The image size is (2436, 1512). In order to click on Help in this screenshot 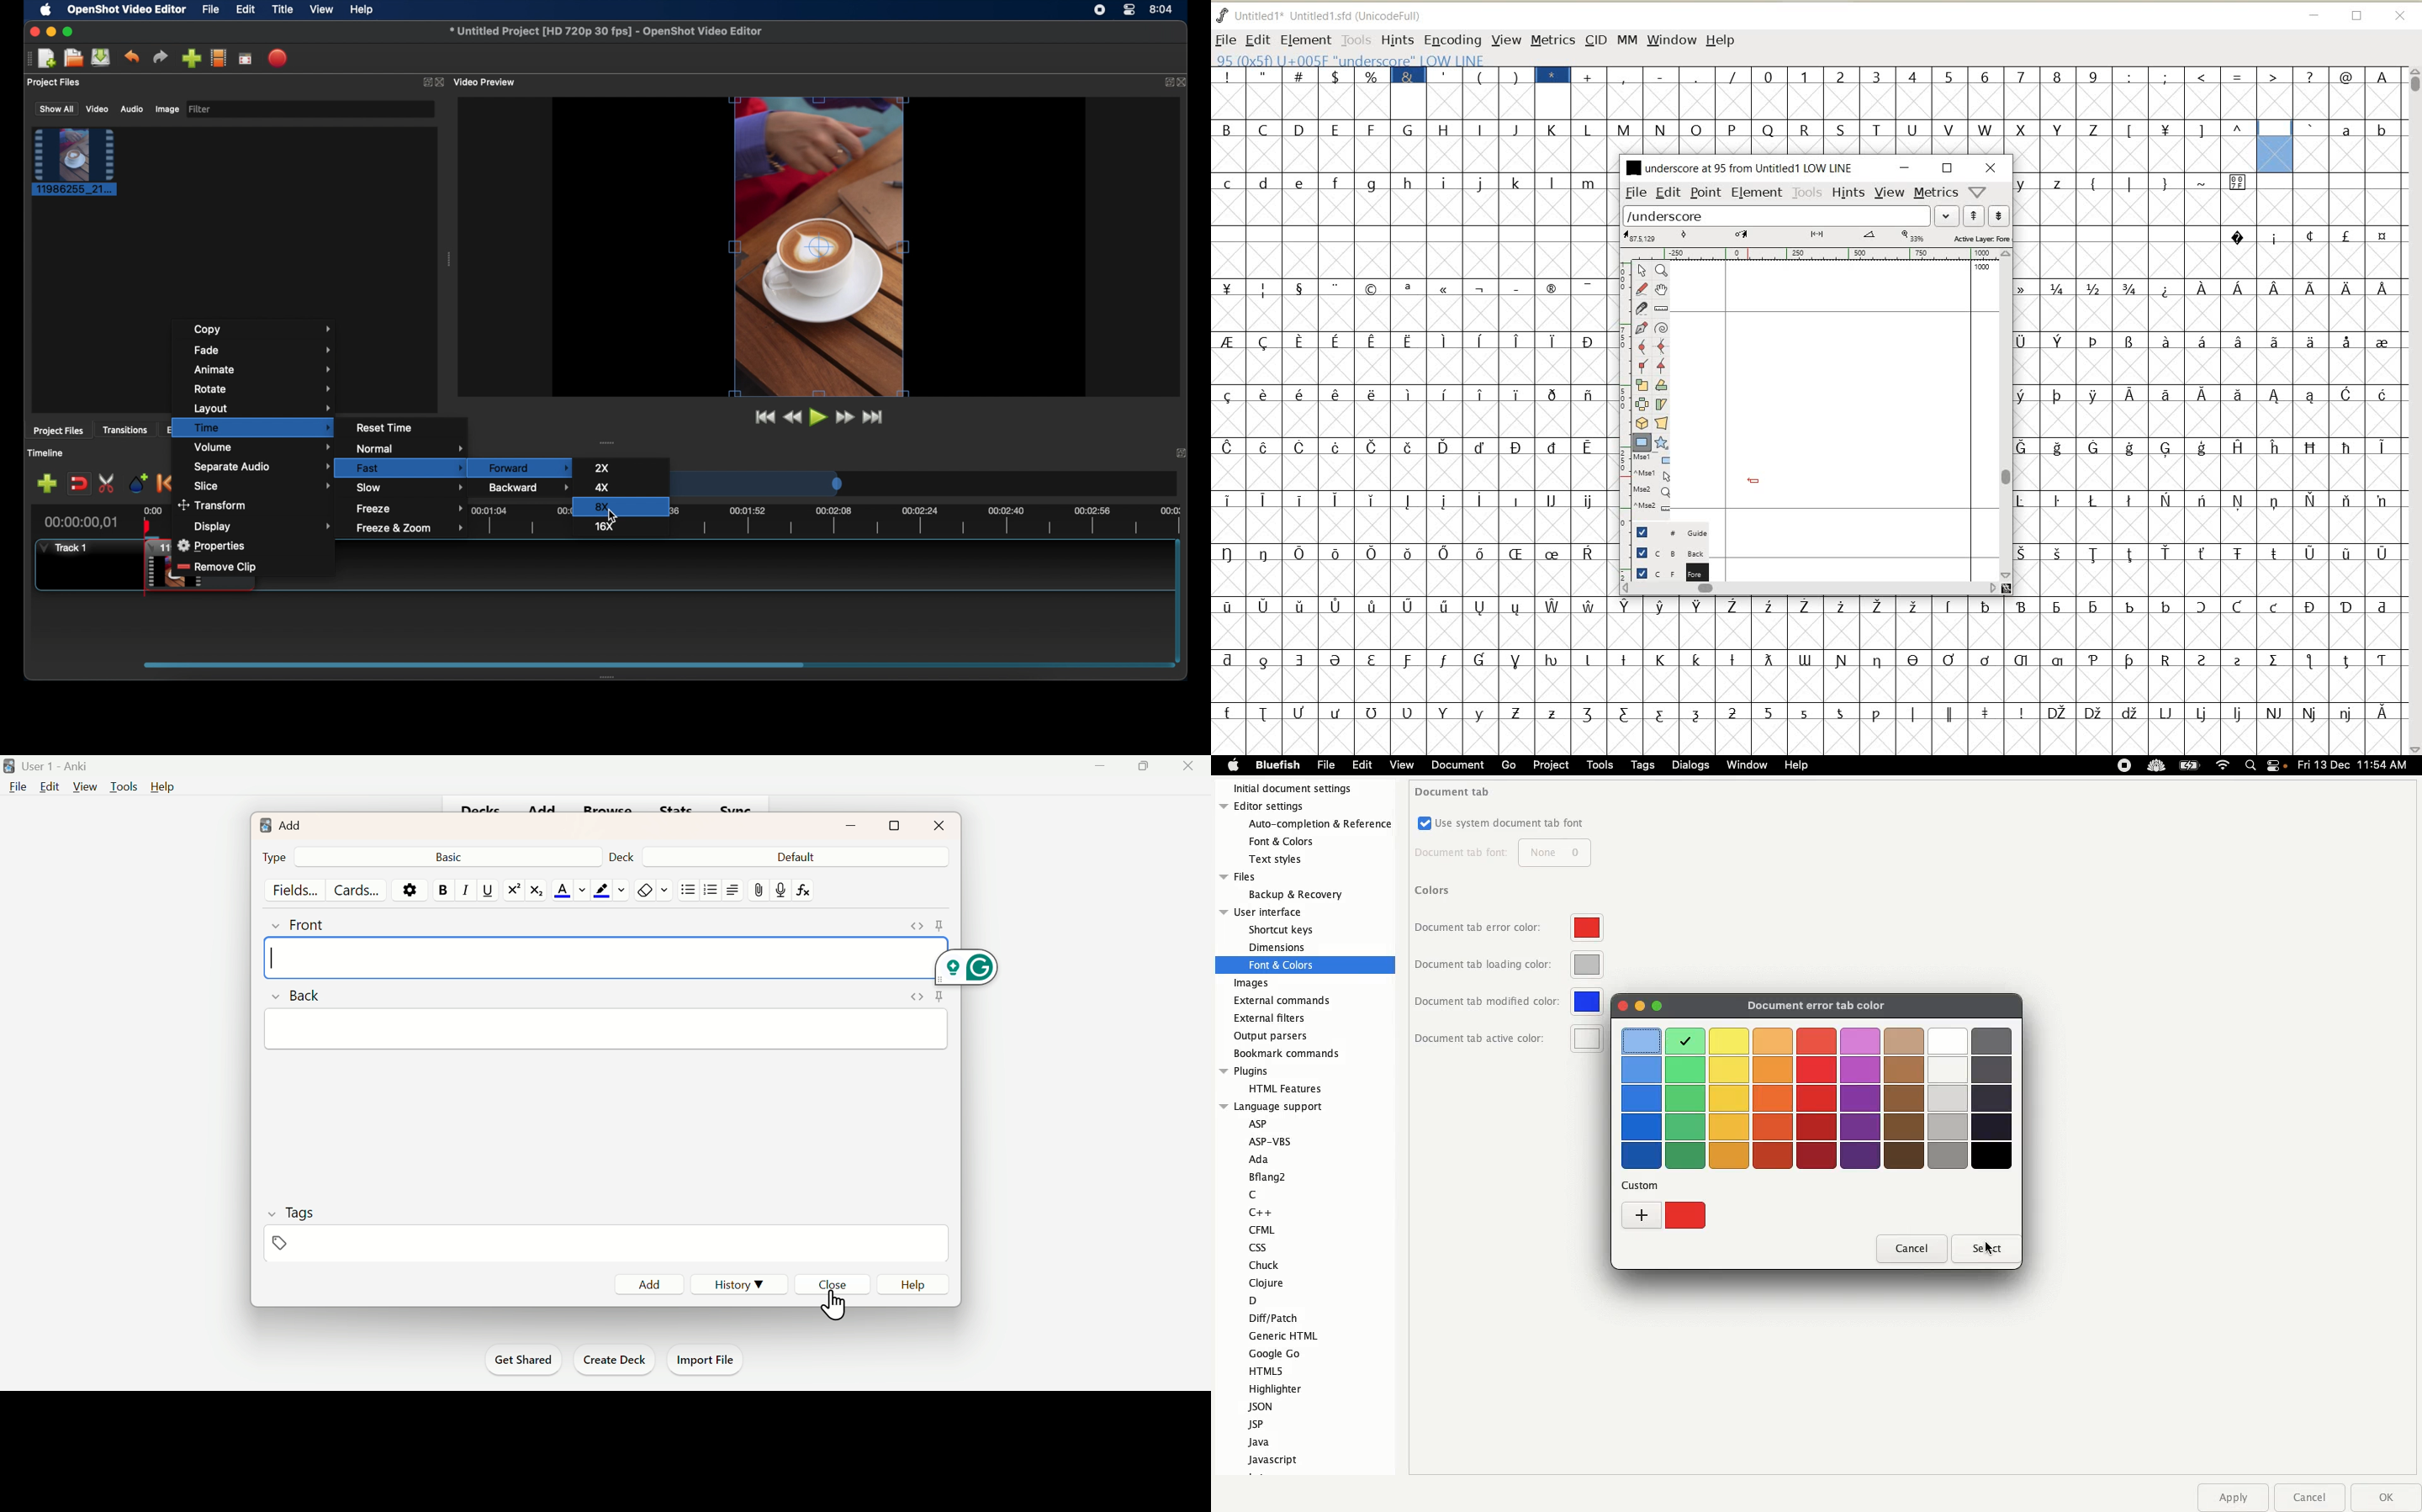, I will do `click(163, 784)`.